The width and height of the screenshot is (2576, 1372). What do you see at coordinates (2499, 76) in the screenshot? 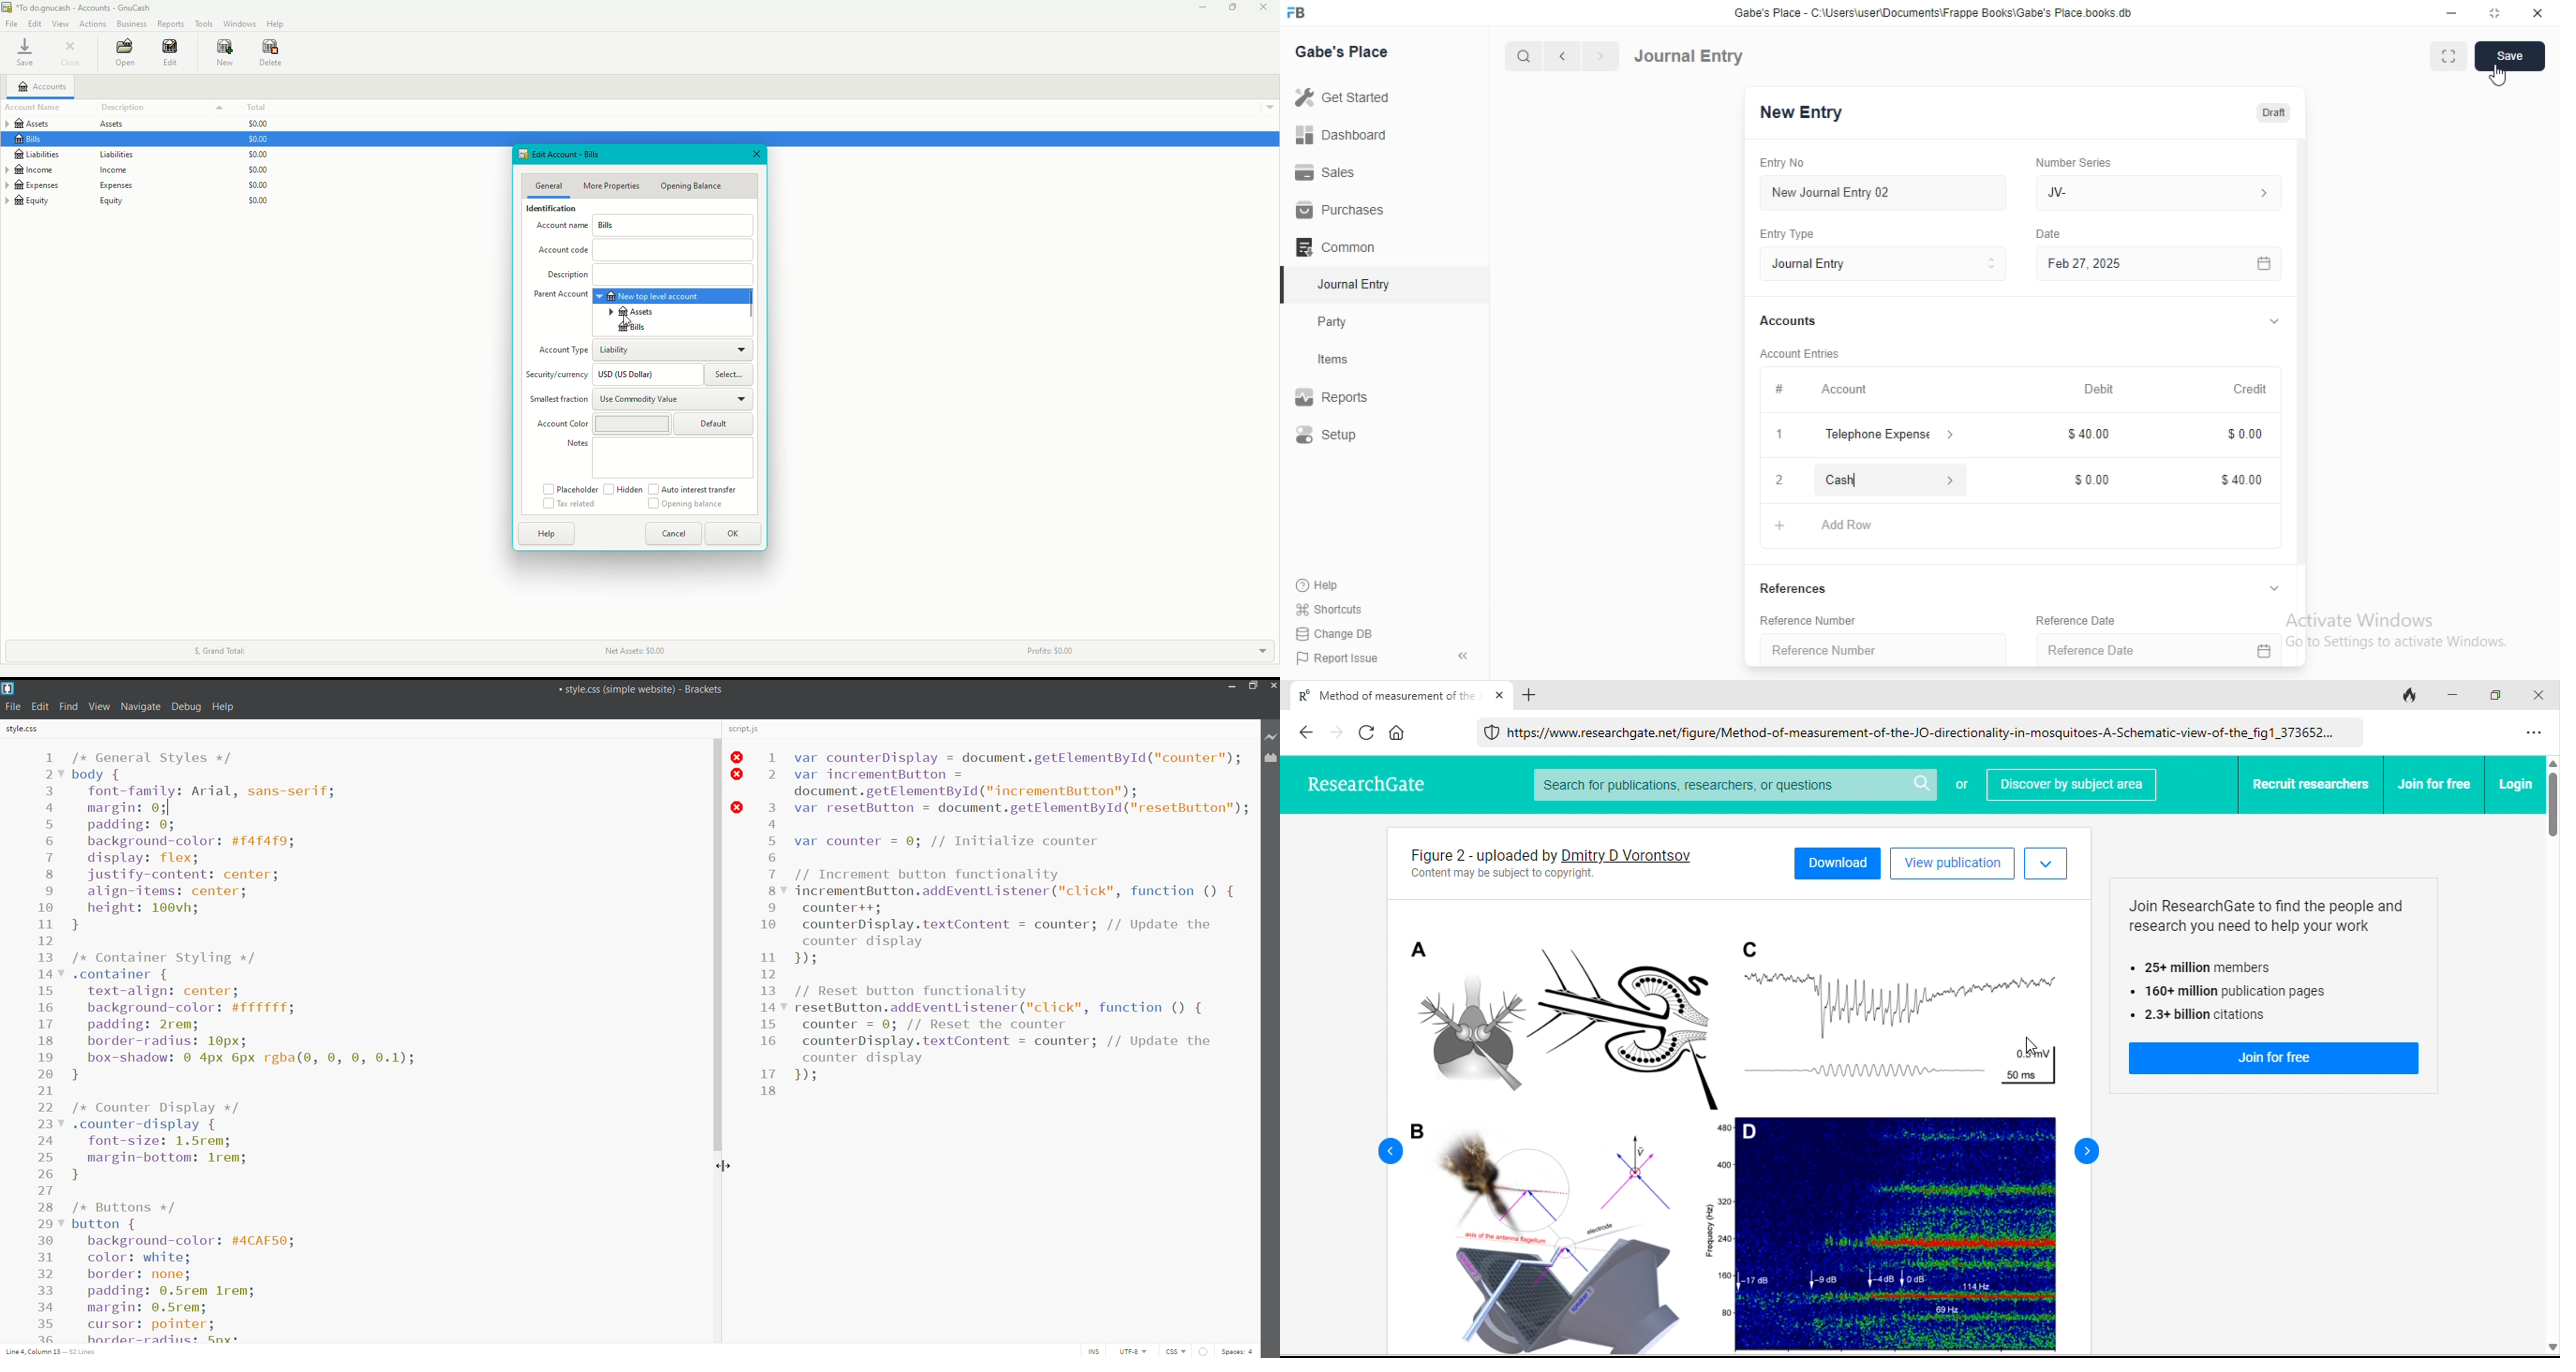
I see `cursor` at bounding box center [2499, 76].